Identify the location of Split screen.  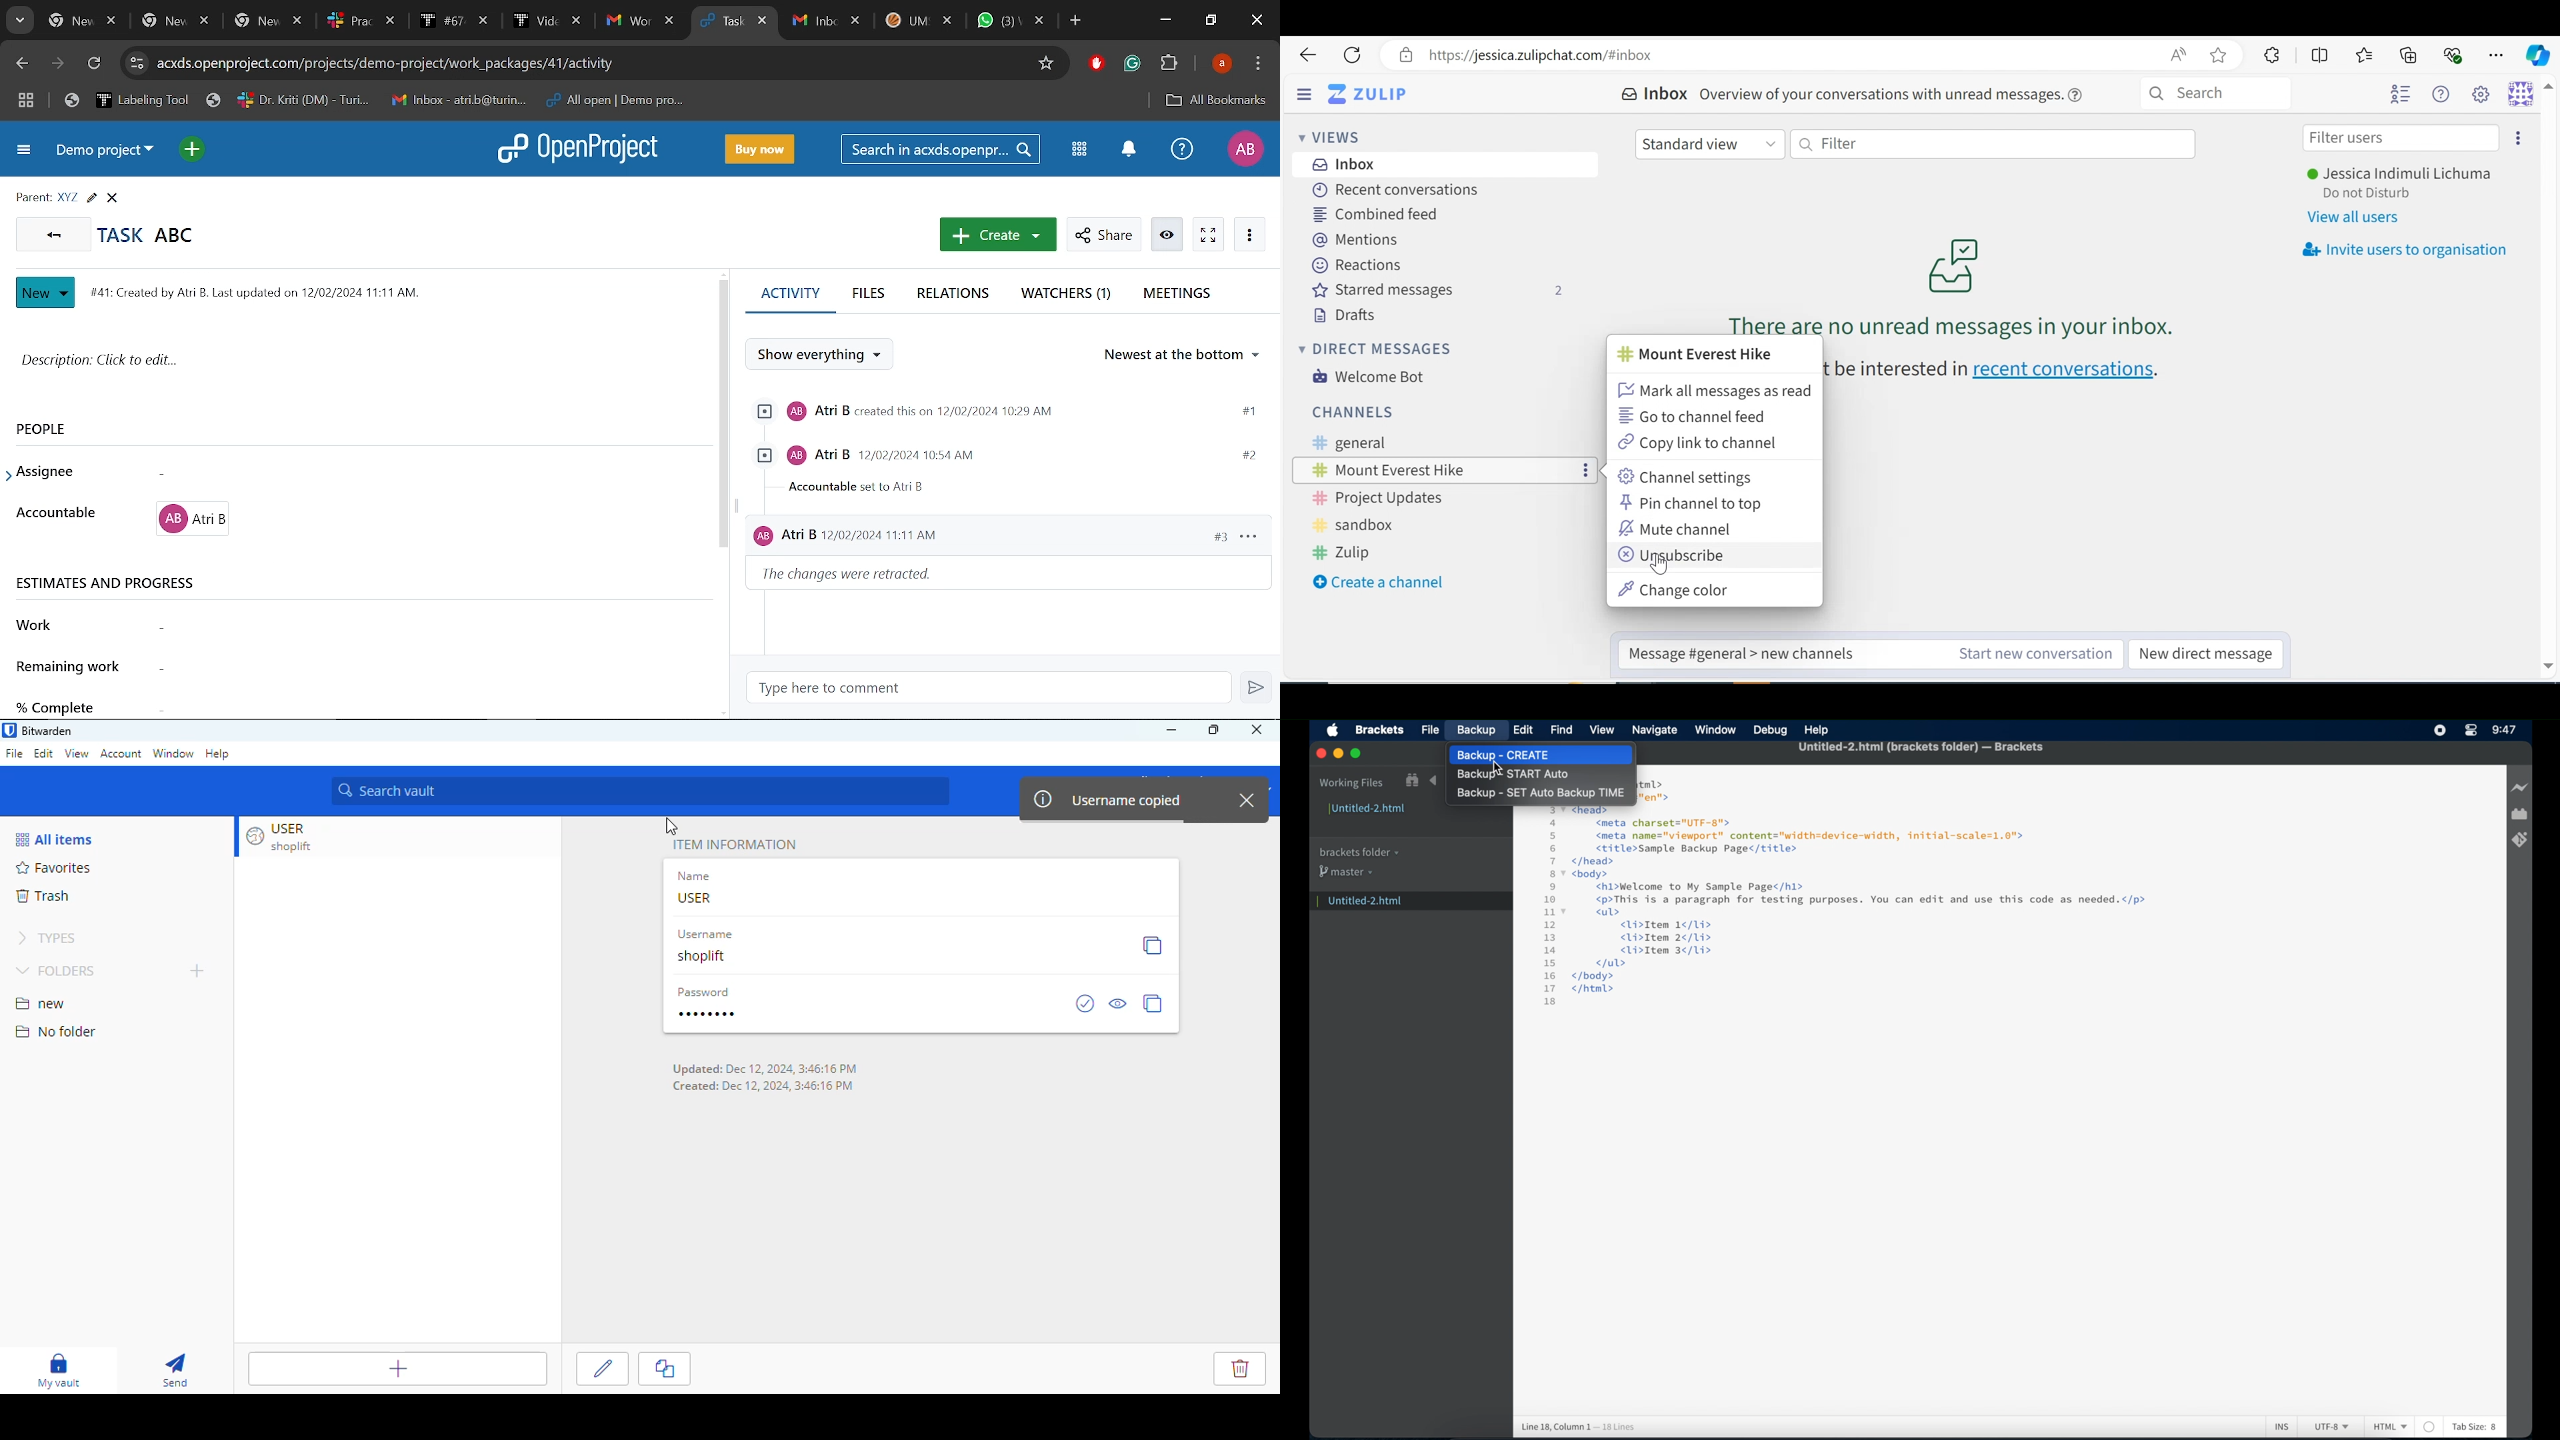
(2318, 54).